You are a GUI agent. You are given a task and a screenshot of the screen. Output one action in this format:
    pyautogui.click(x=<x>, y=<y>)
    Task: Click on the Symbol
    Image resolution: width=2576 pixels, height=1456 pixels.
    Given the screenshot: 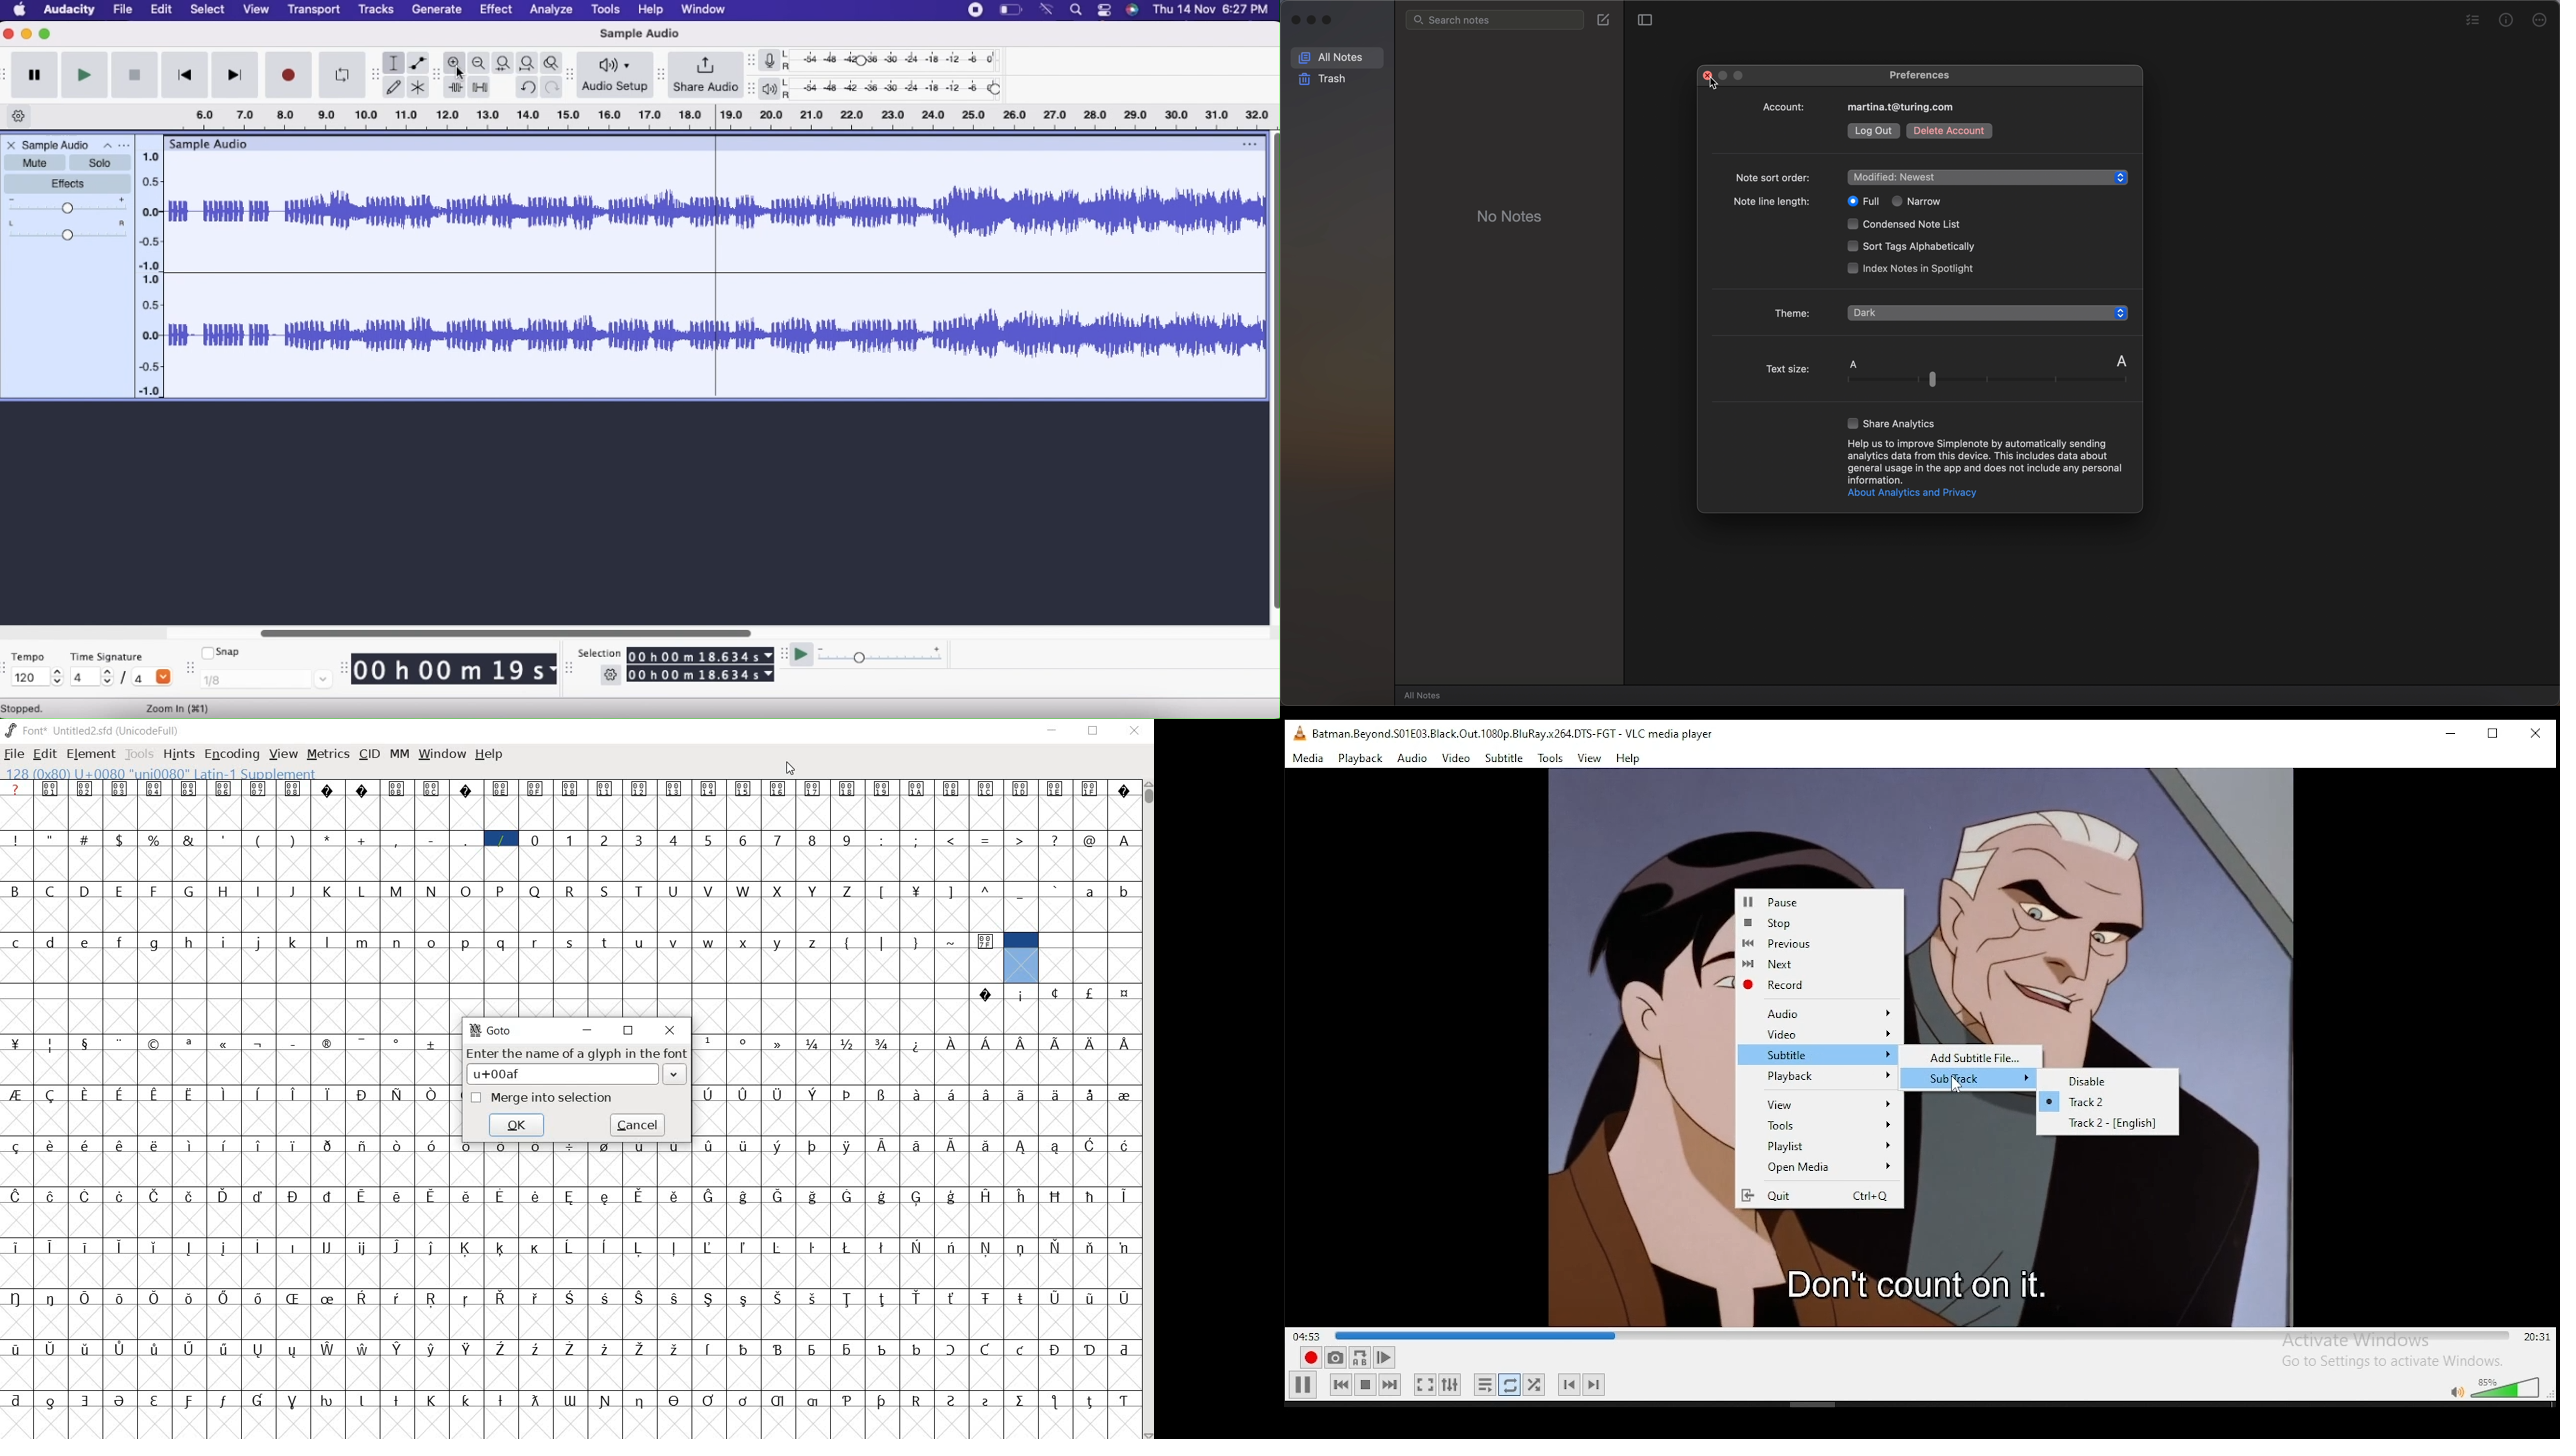 What is the action you would take?
    pyautogui.click(x=918, y=1298)
    